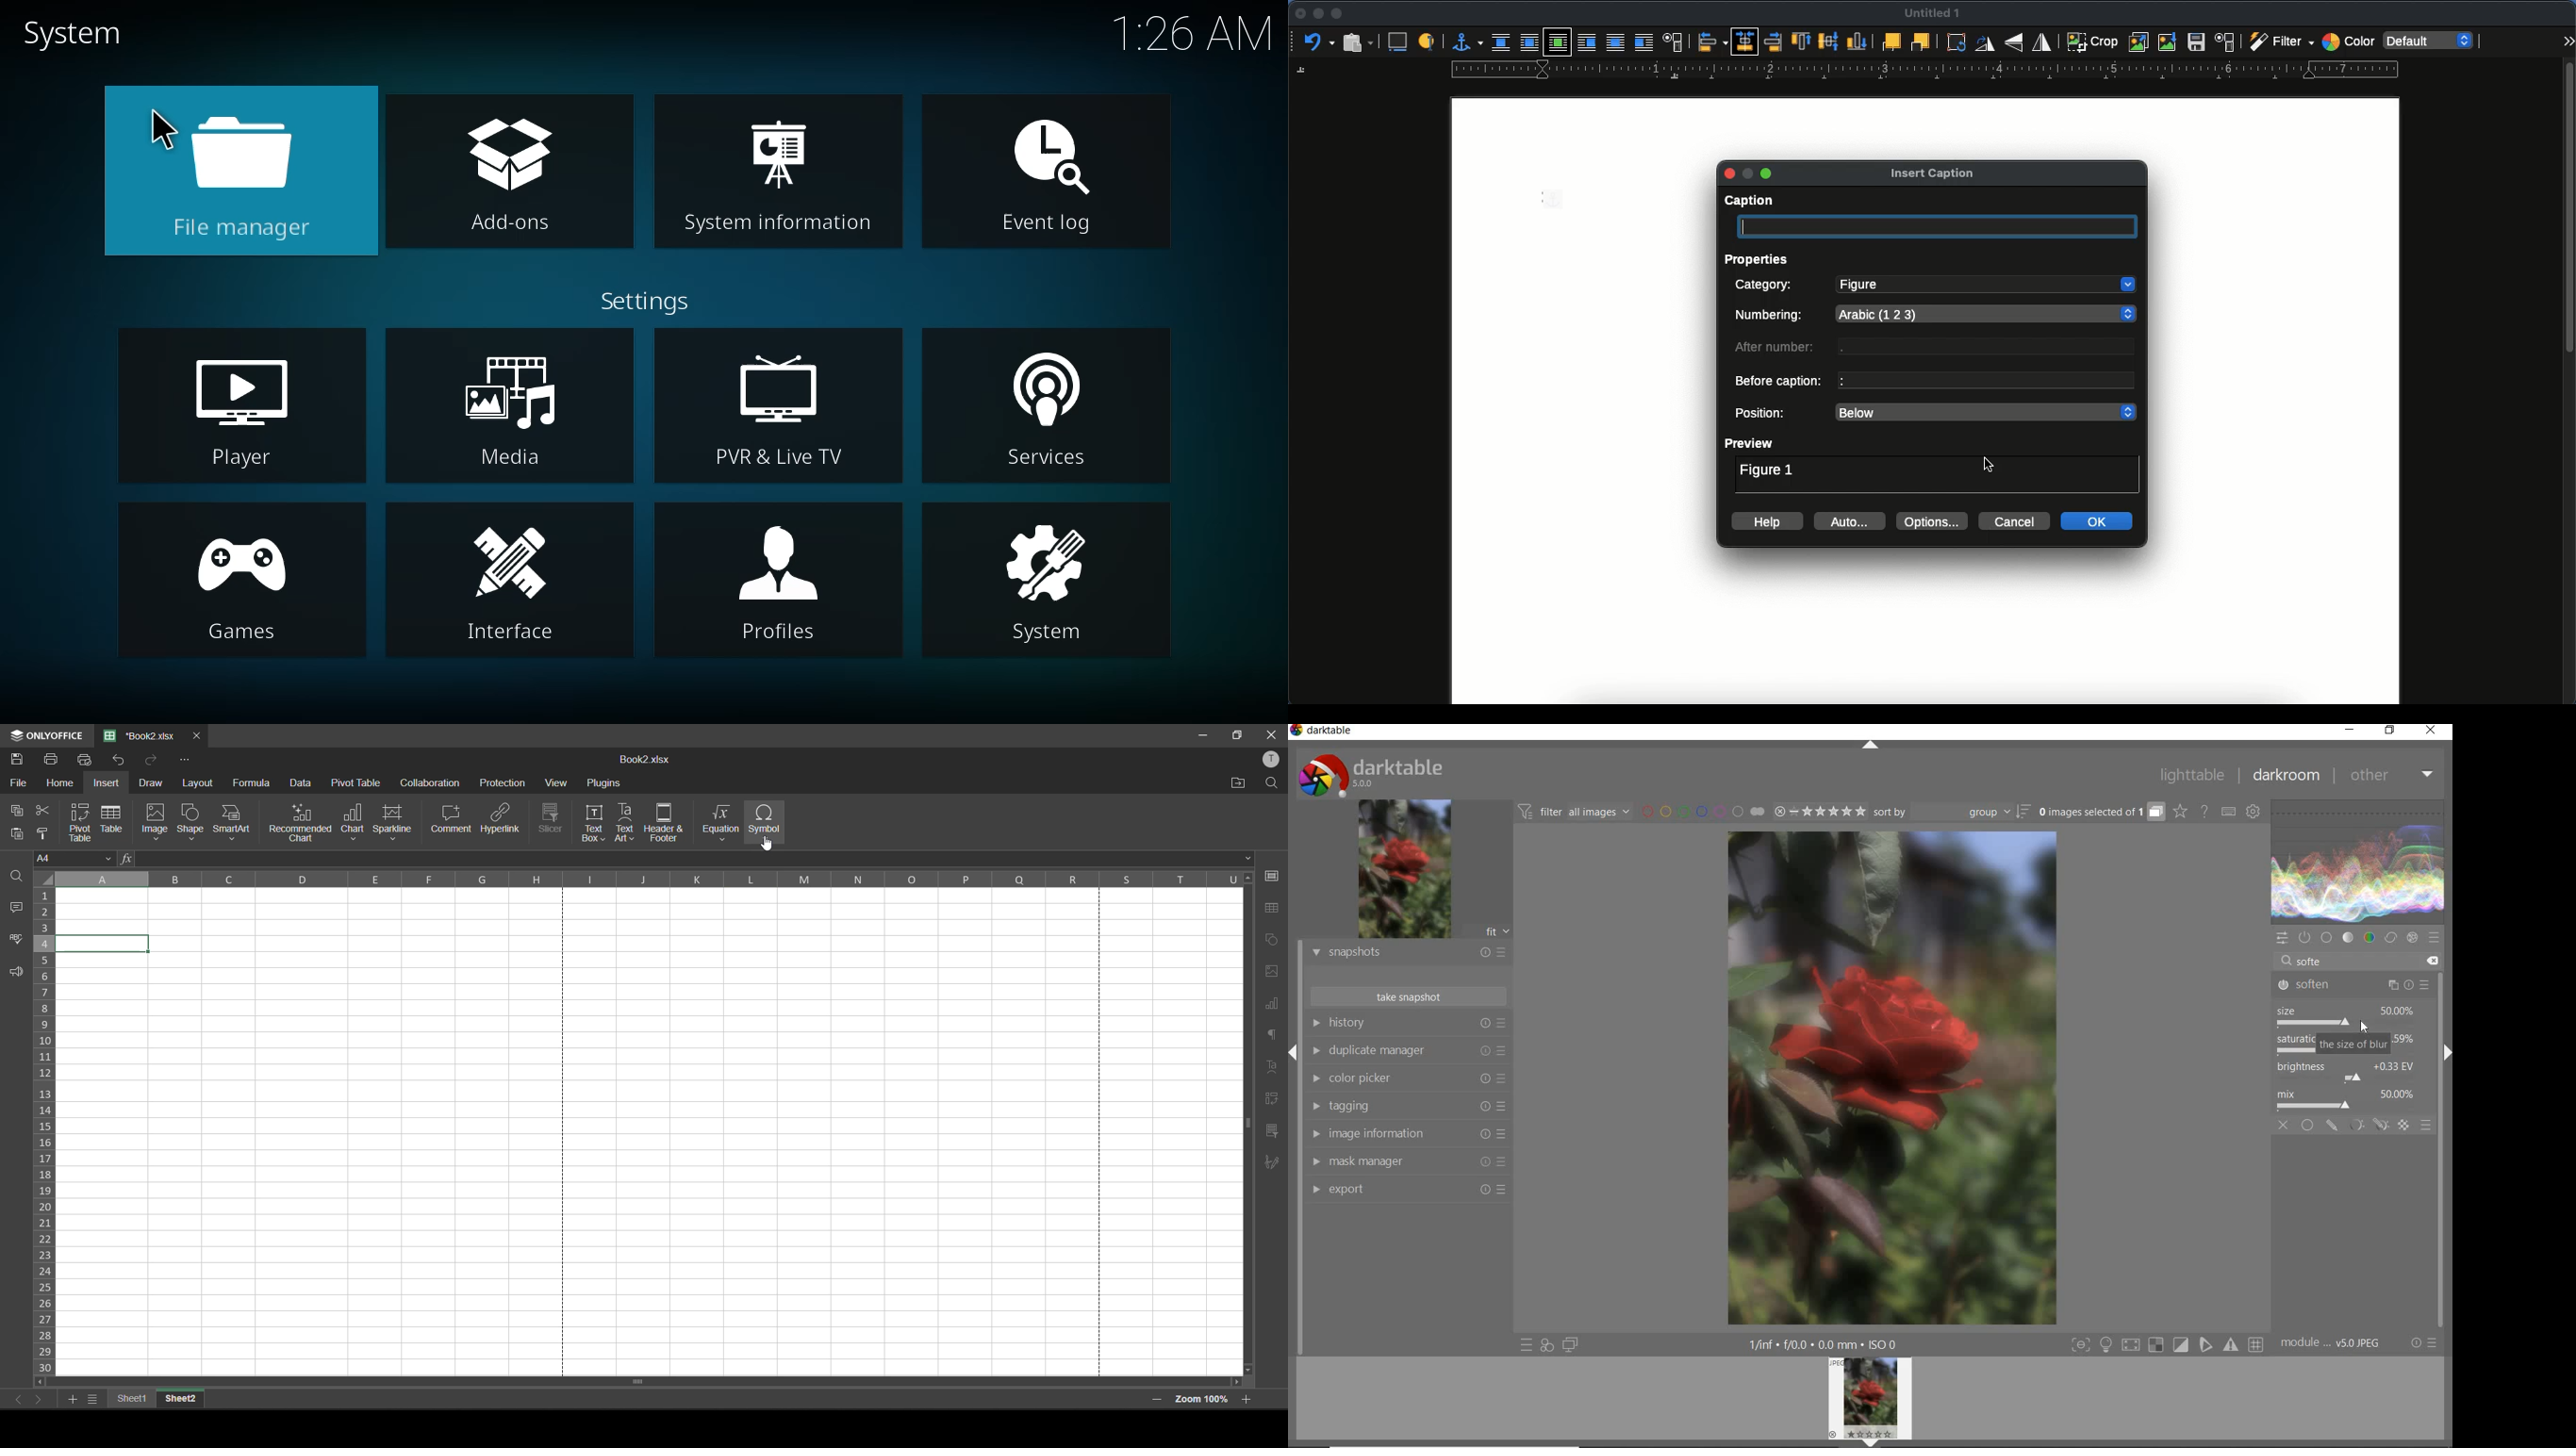  What do you see at coordinates (592, 825) in the screenshot?
I see `text box` at bounding box center [592, 825].